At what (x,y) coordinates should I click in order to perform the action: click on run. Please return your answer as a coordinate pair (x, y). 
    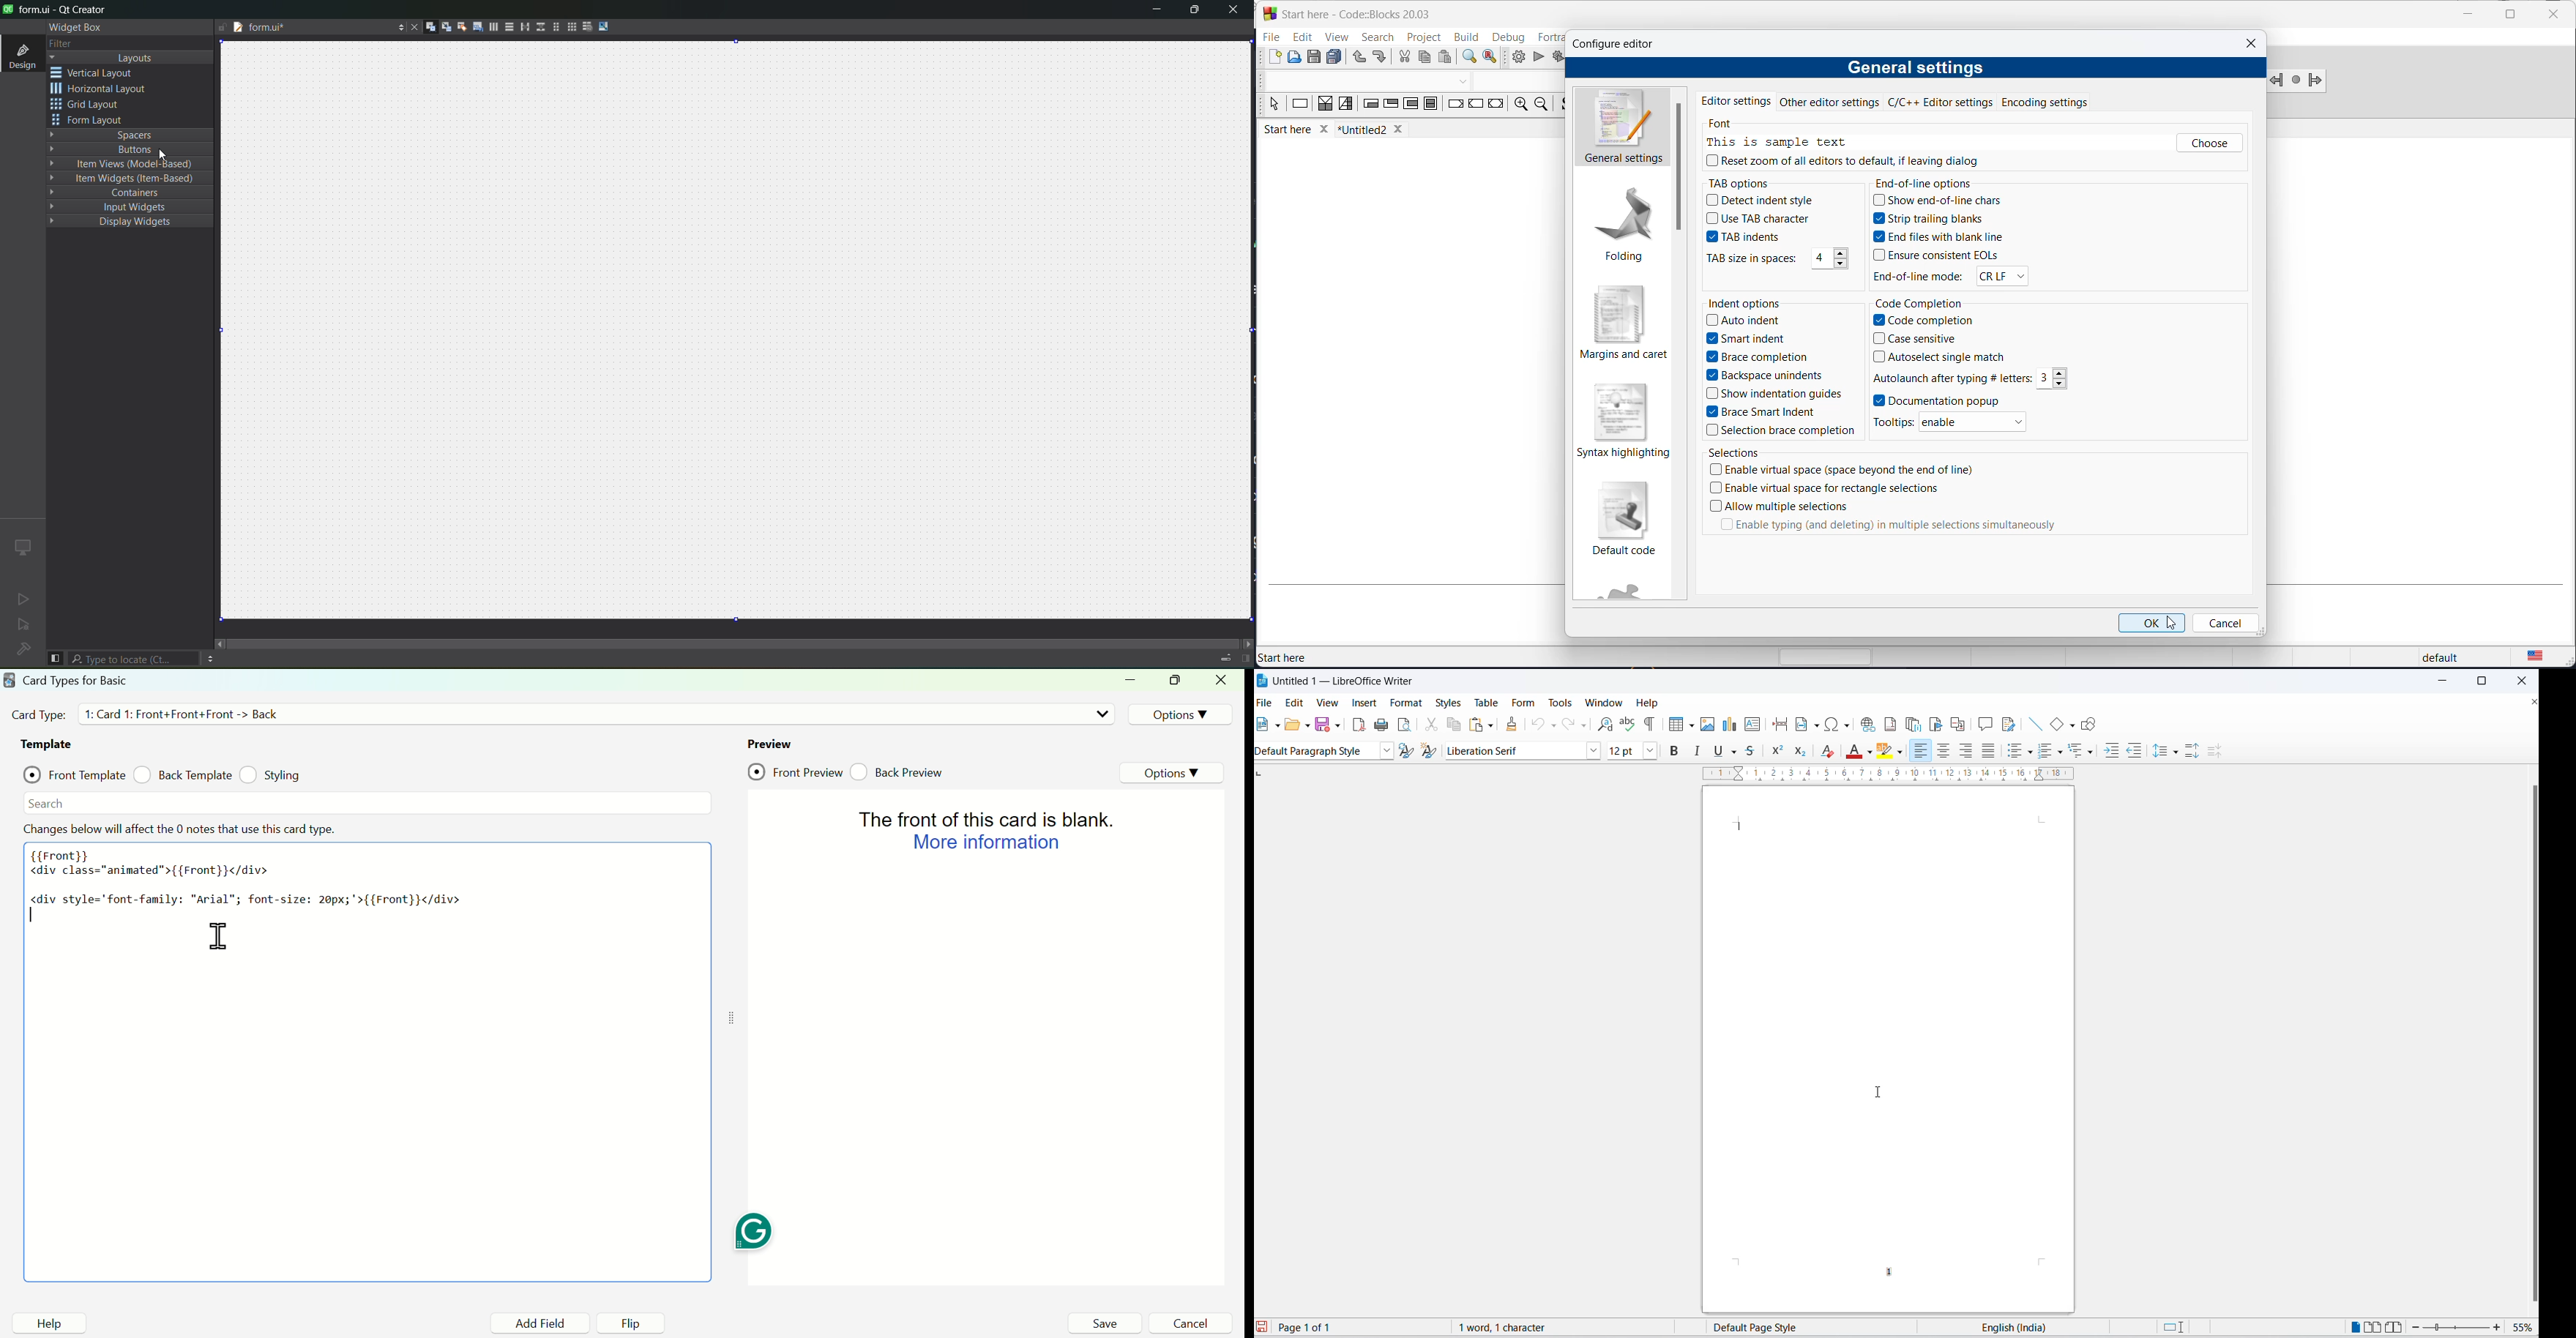
    Looking at the image, I should click on (1539, 57).